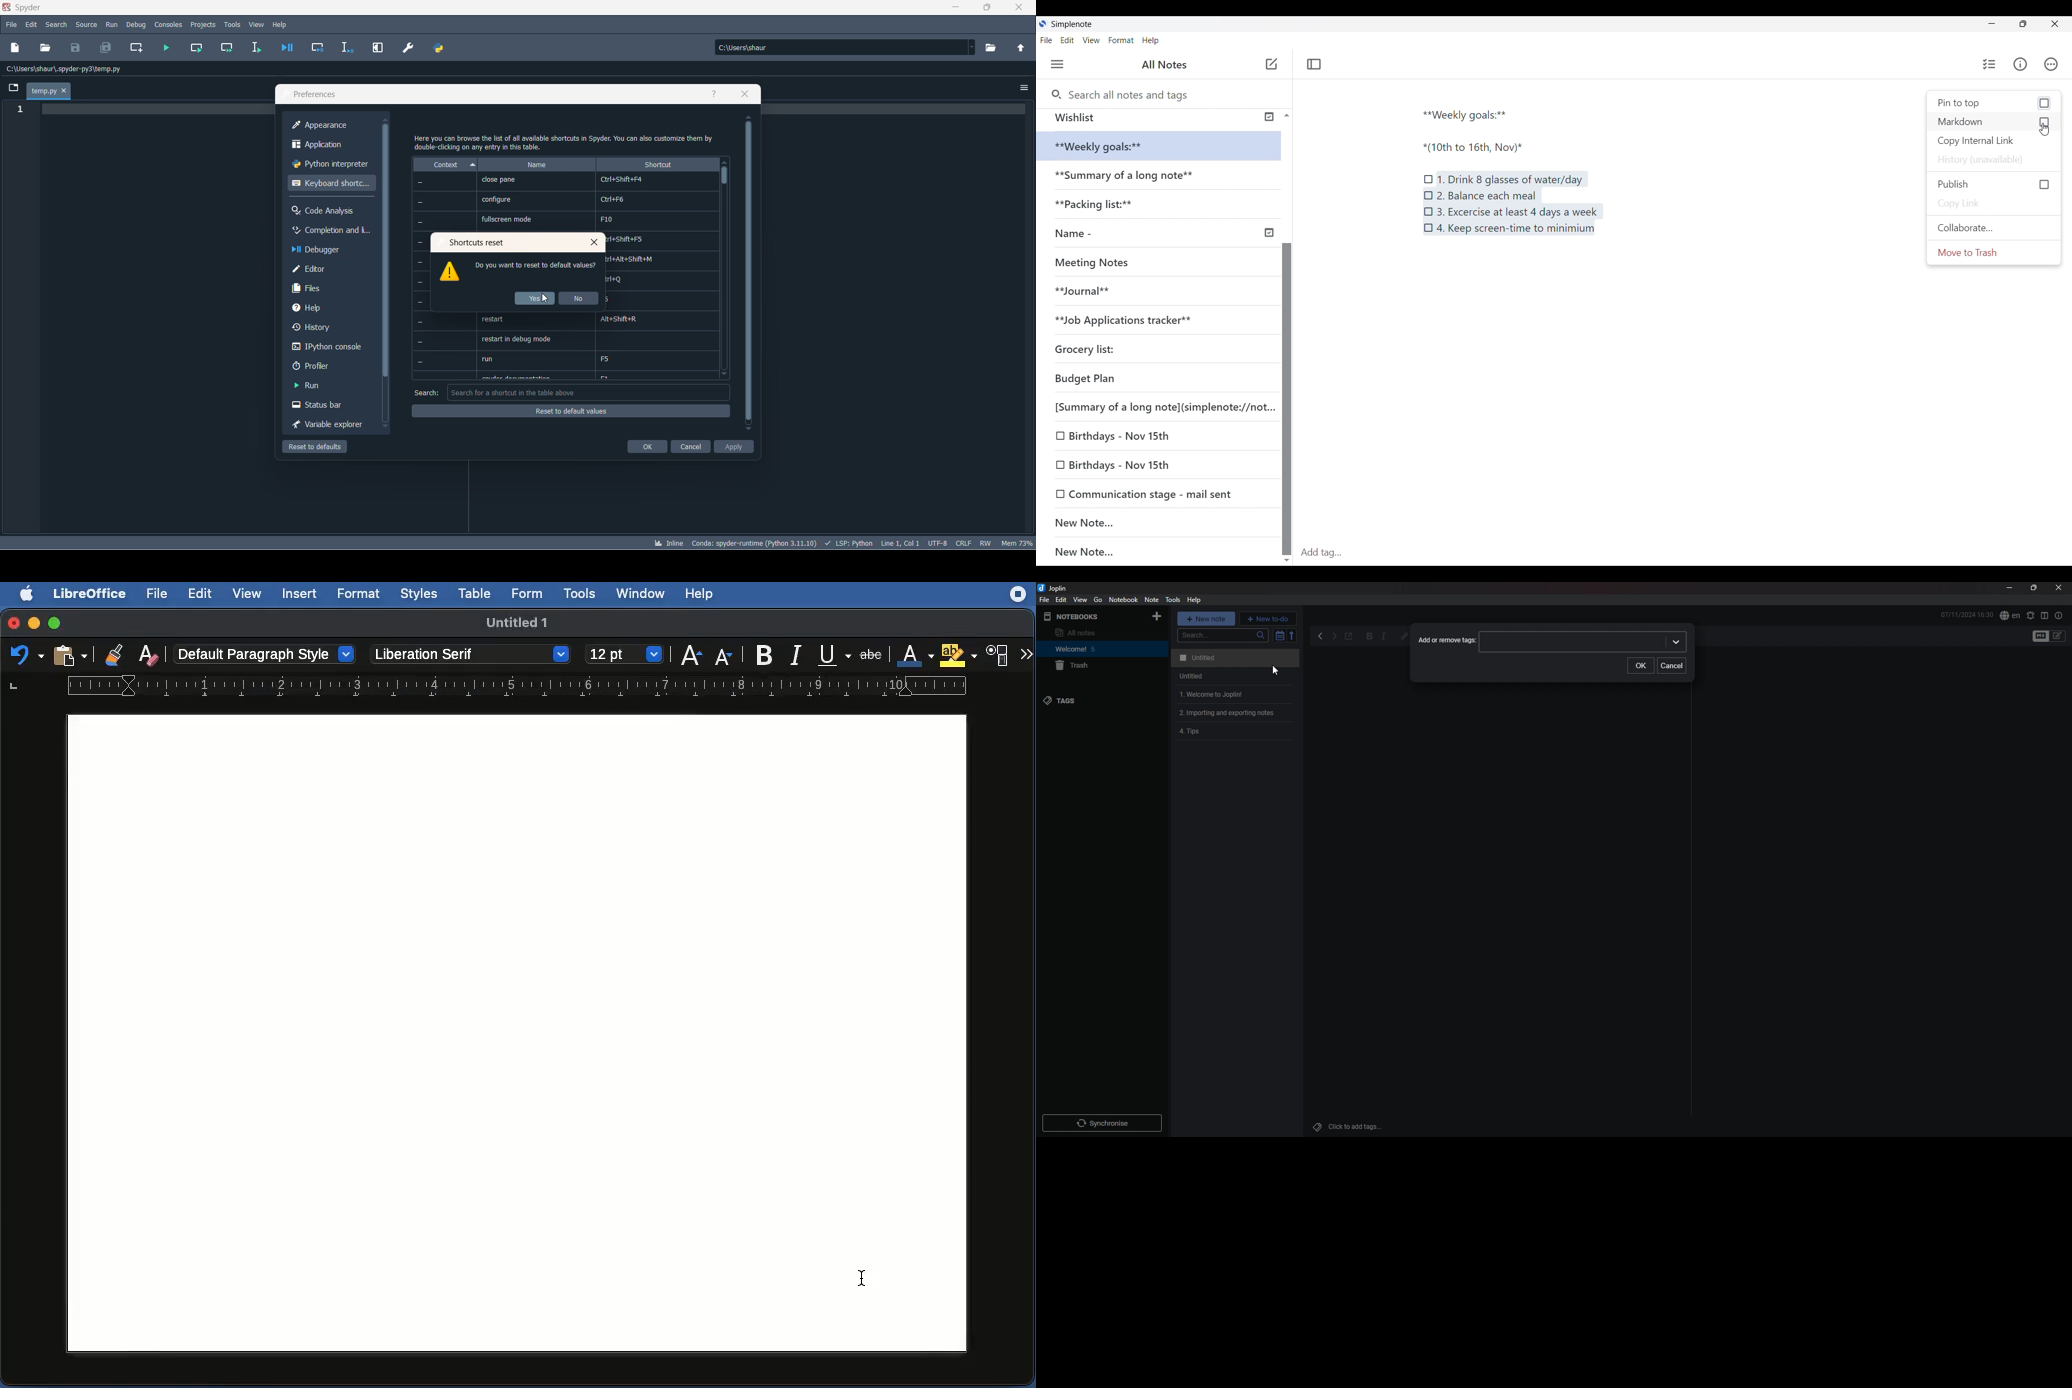 Image resolution: width=2072 pixels, height=1400 pixels. I want to click on spell check, so click(2009, 616).